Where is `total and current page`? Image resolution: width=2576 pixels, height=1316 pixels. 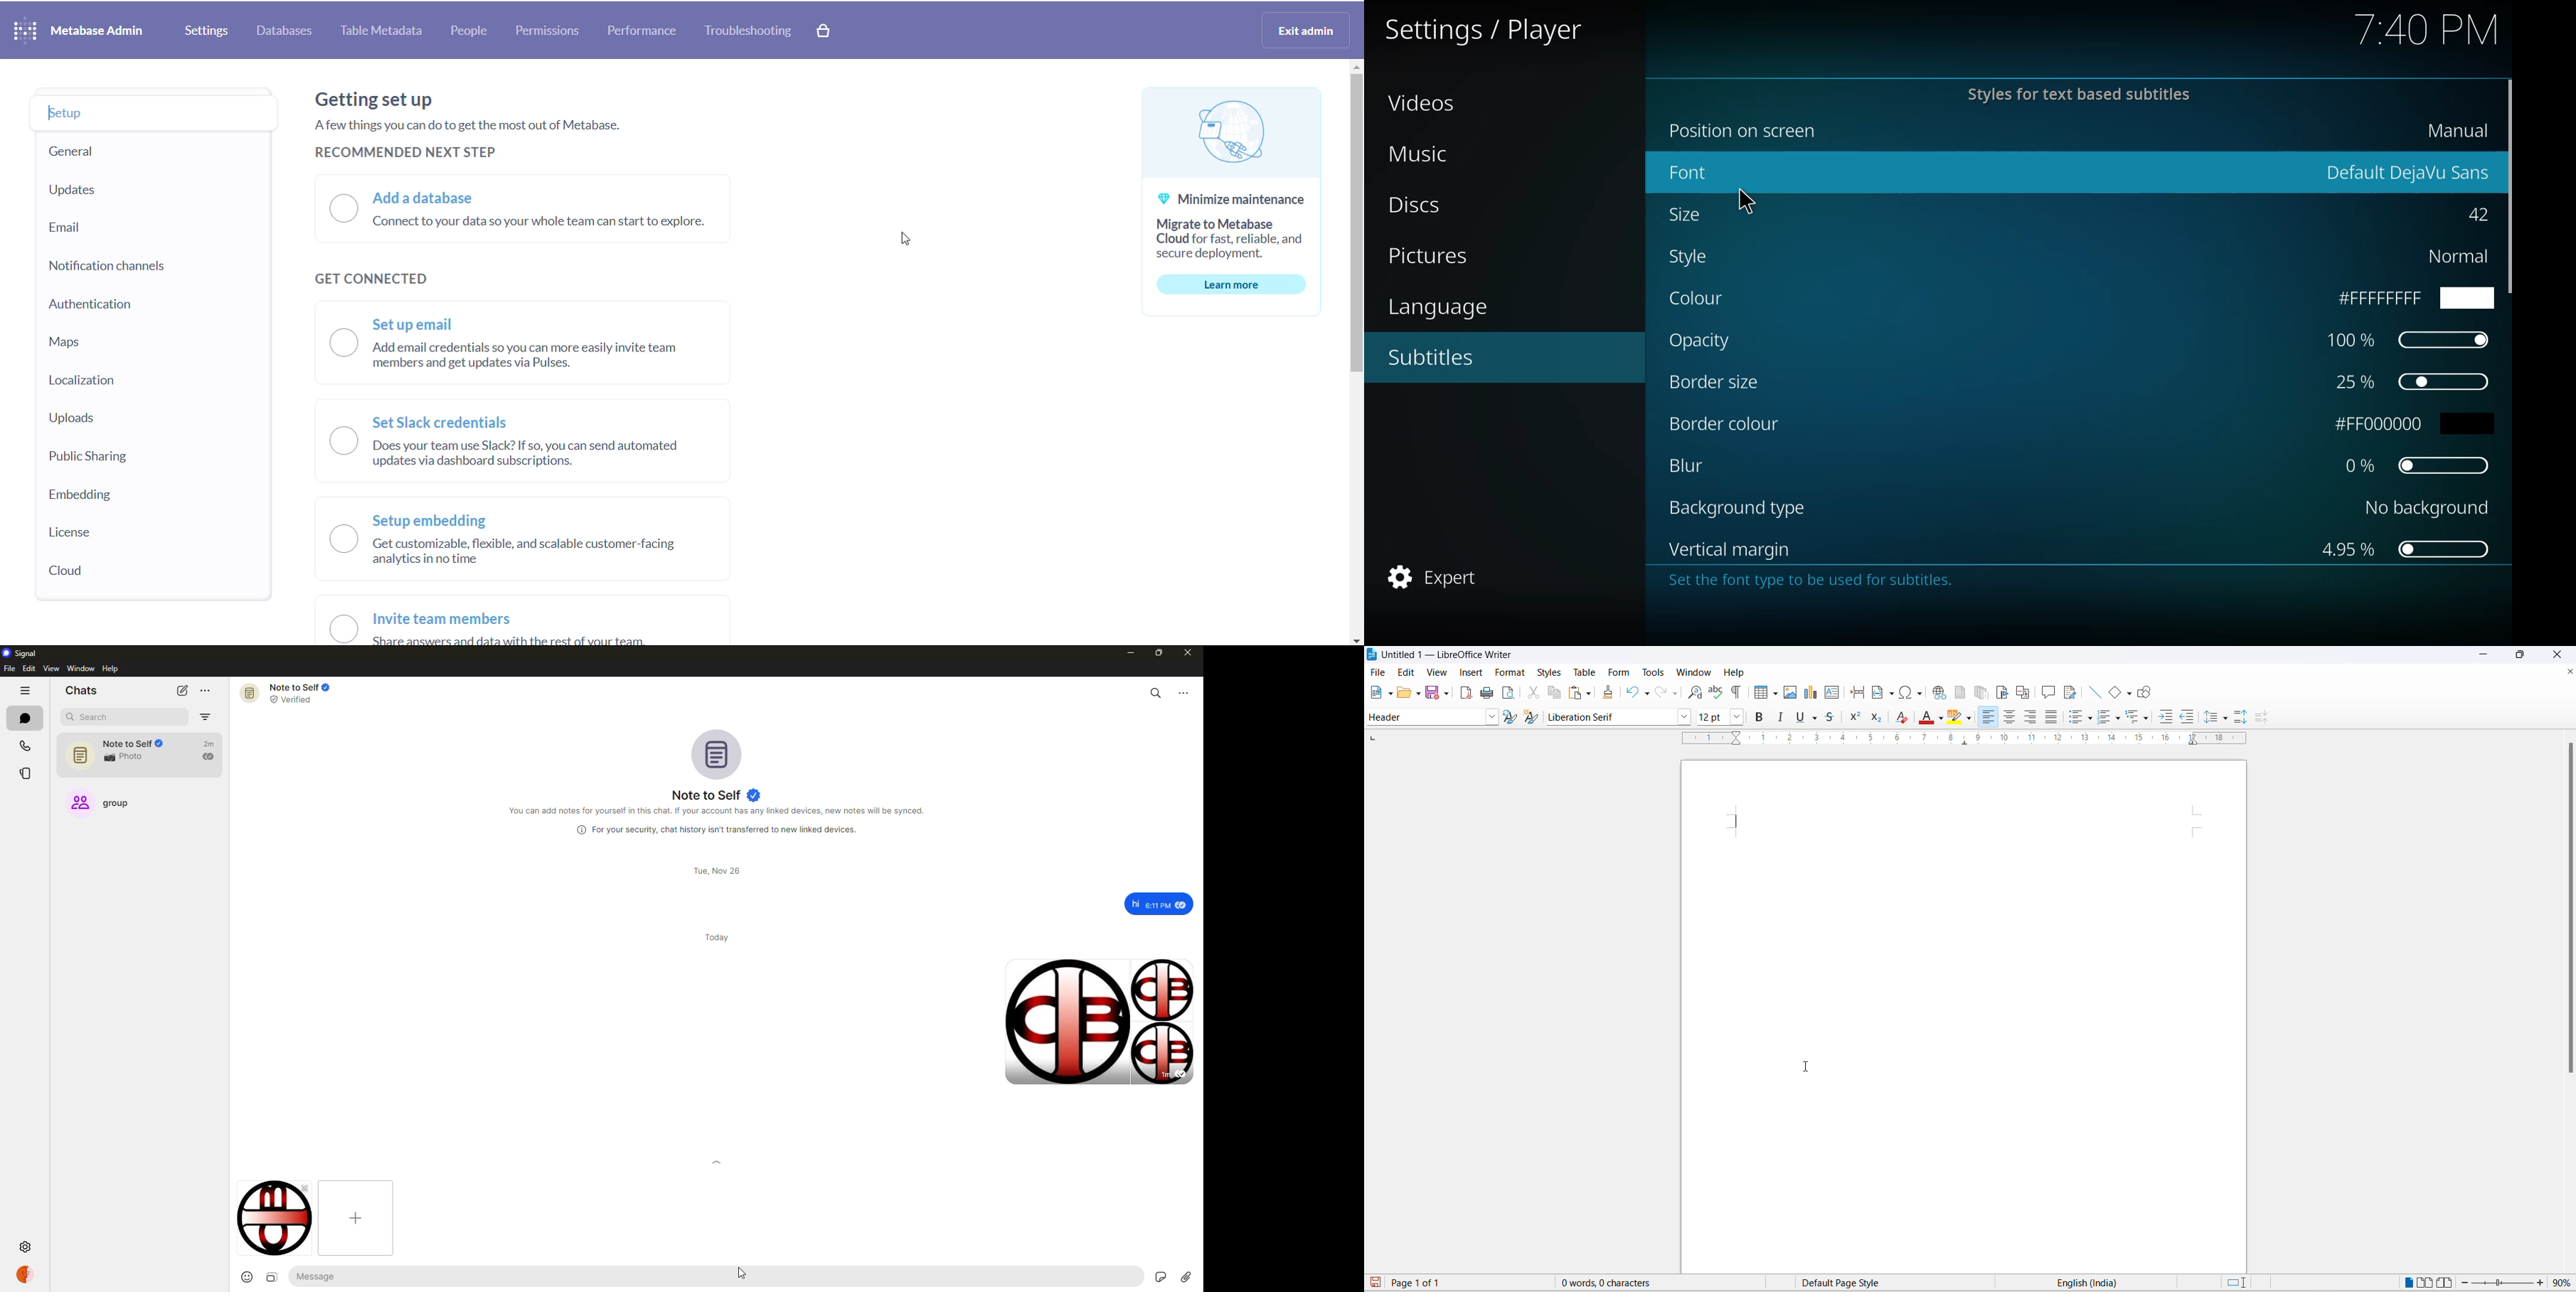
total and current page is located at coordinates (1425, 1284).